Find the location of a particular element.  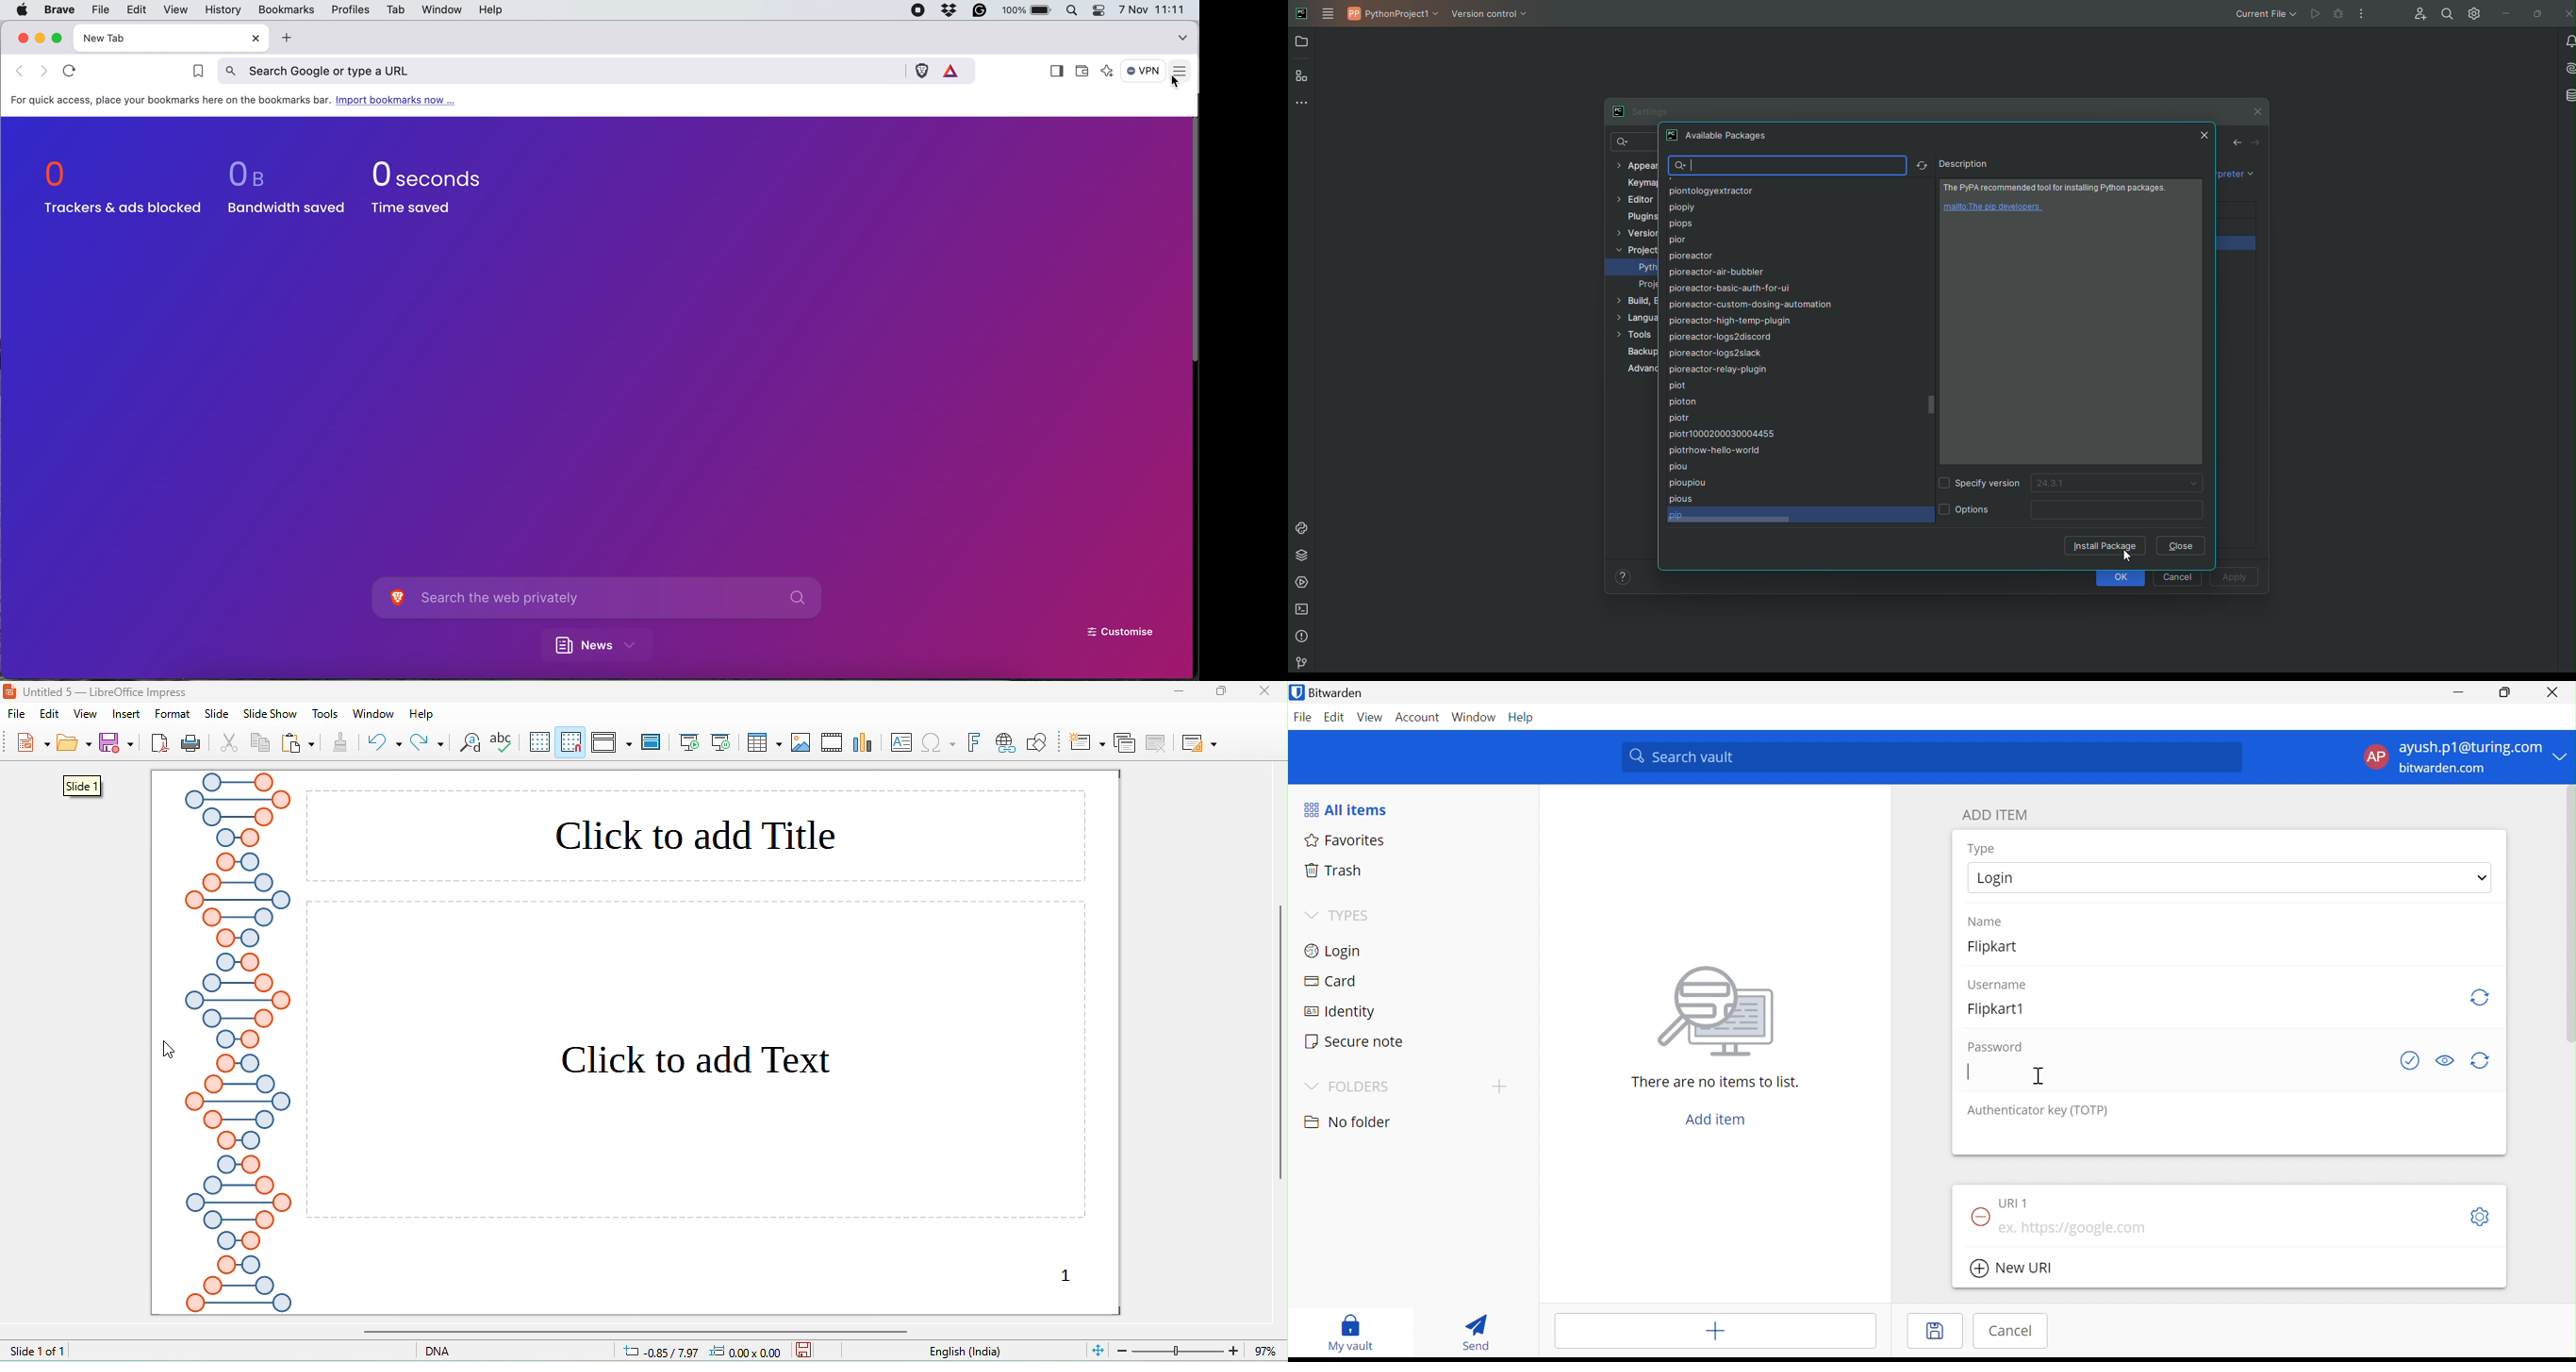

Toggleoptions is located at coordinates (2478, 1217).